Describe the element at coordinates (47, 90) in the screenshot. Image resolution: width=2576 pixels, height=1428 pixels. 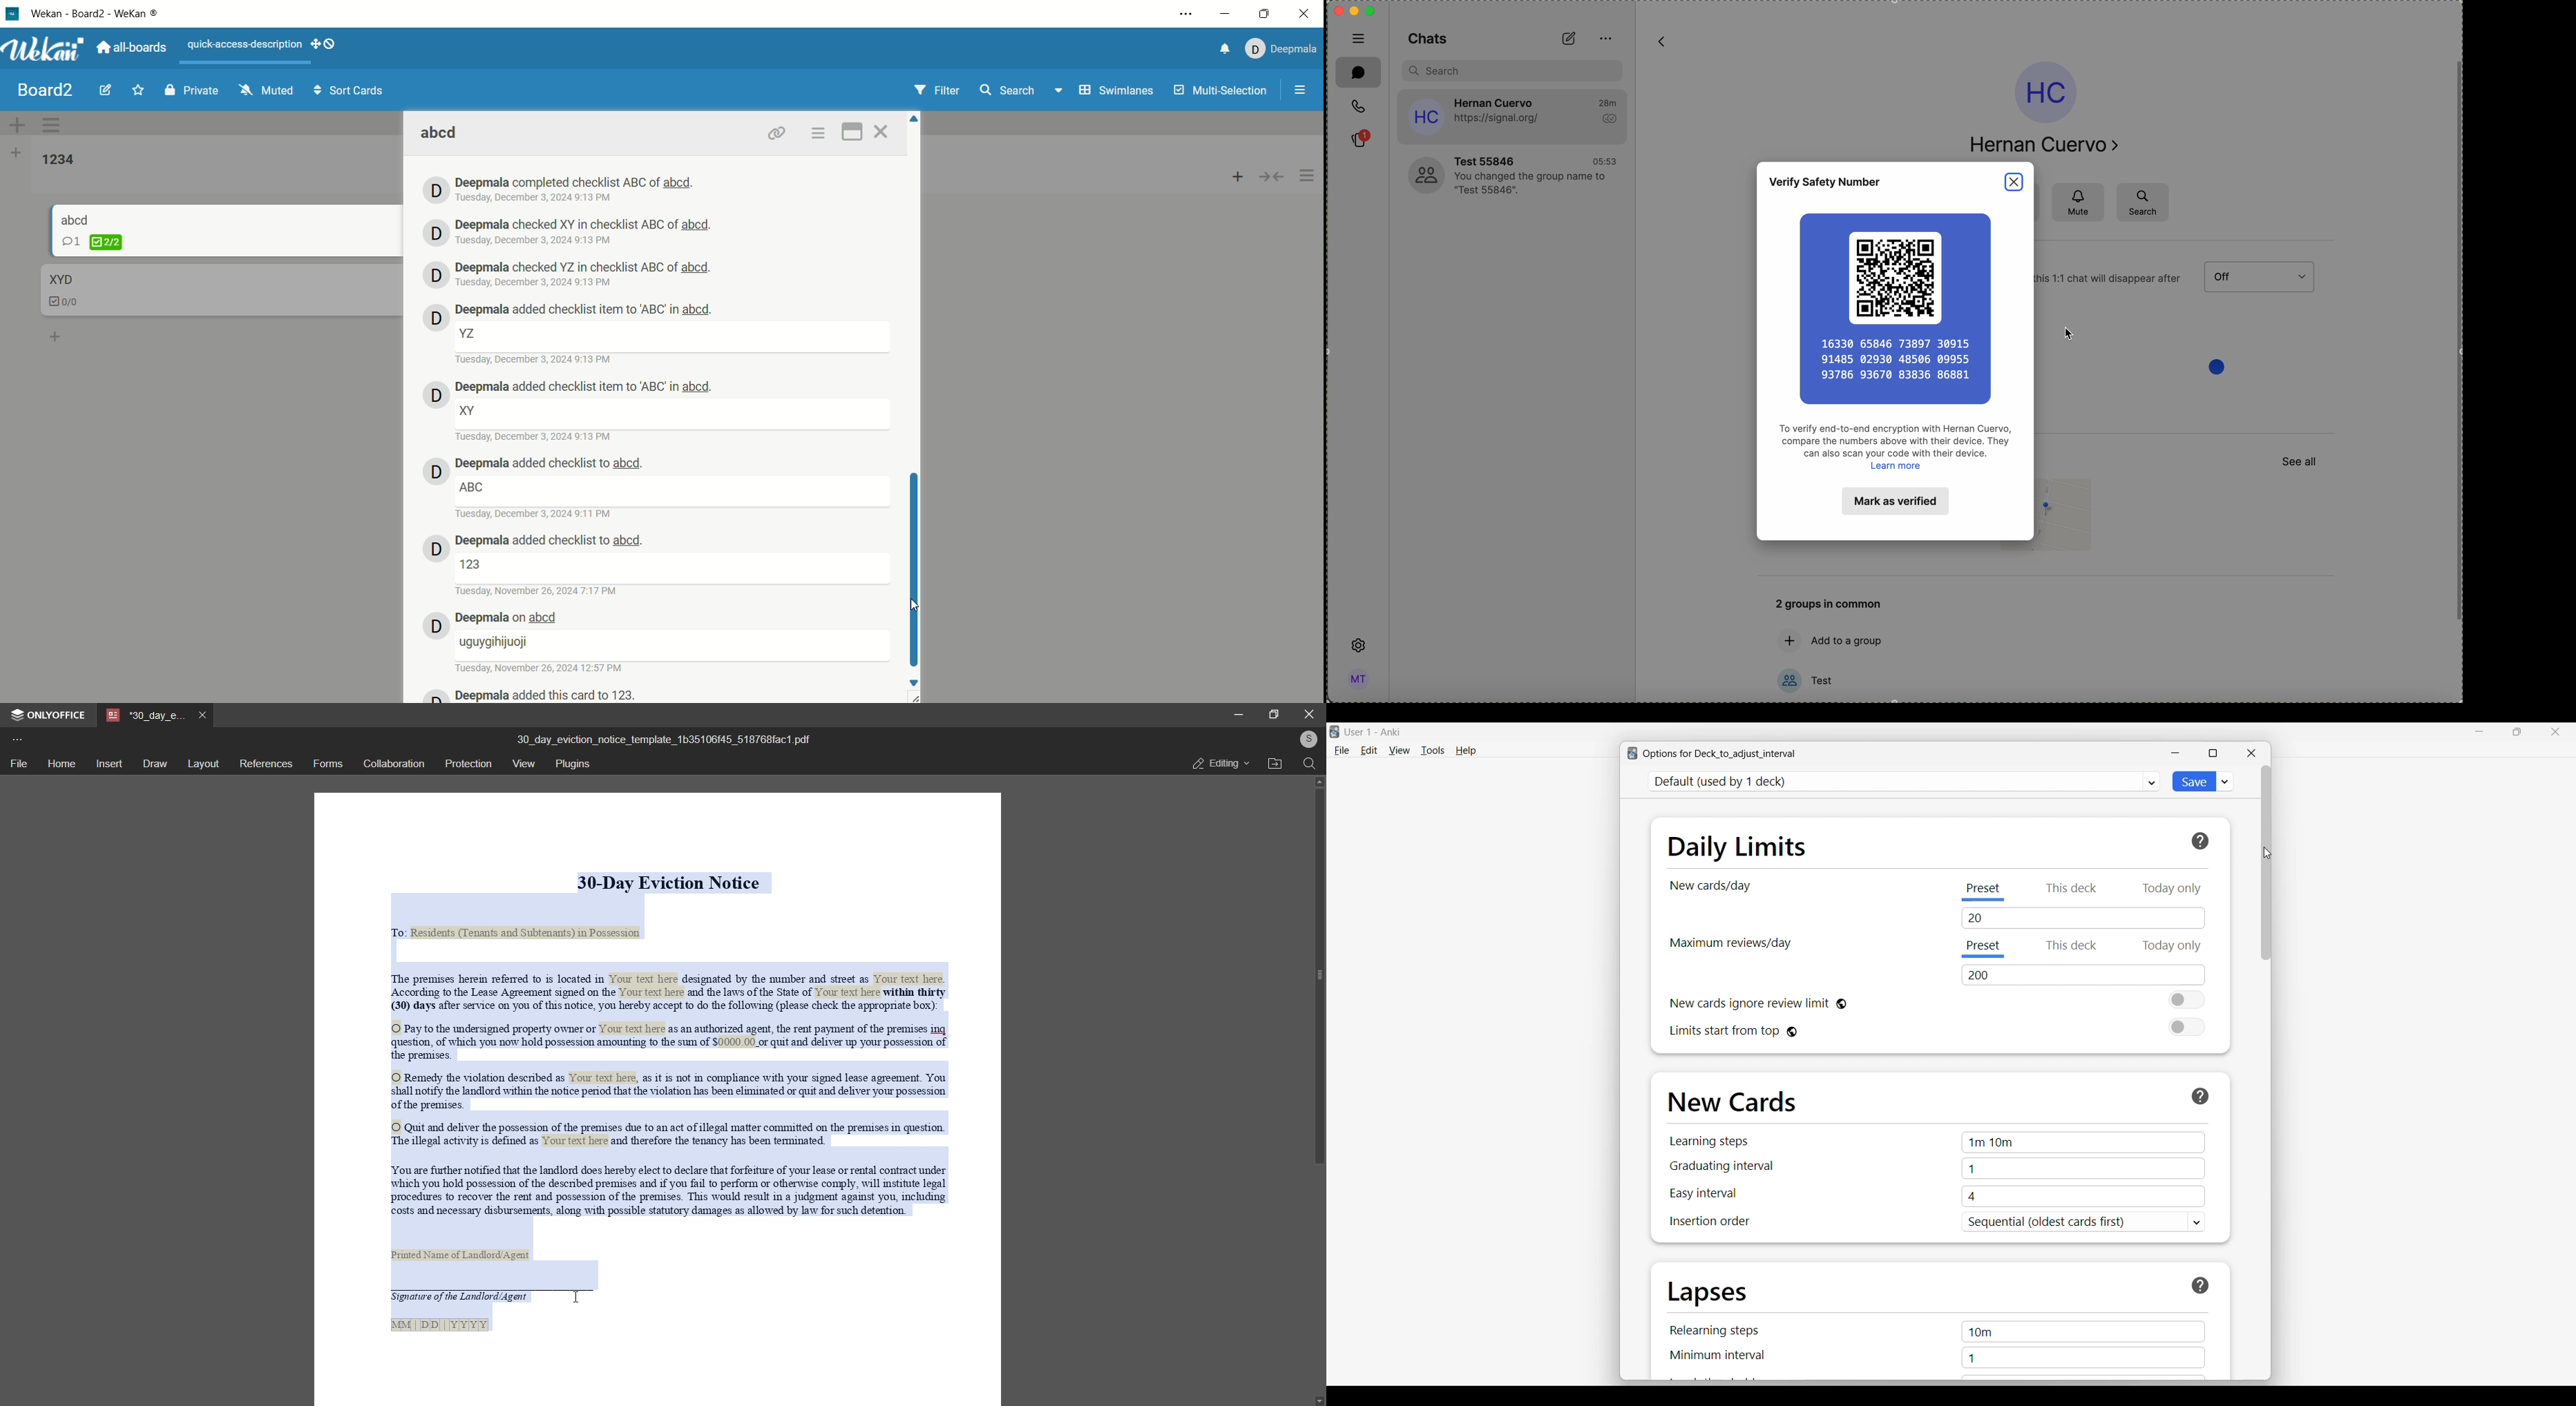
I see `board title` at that location.